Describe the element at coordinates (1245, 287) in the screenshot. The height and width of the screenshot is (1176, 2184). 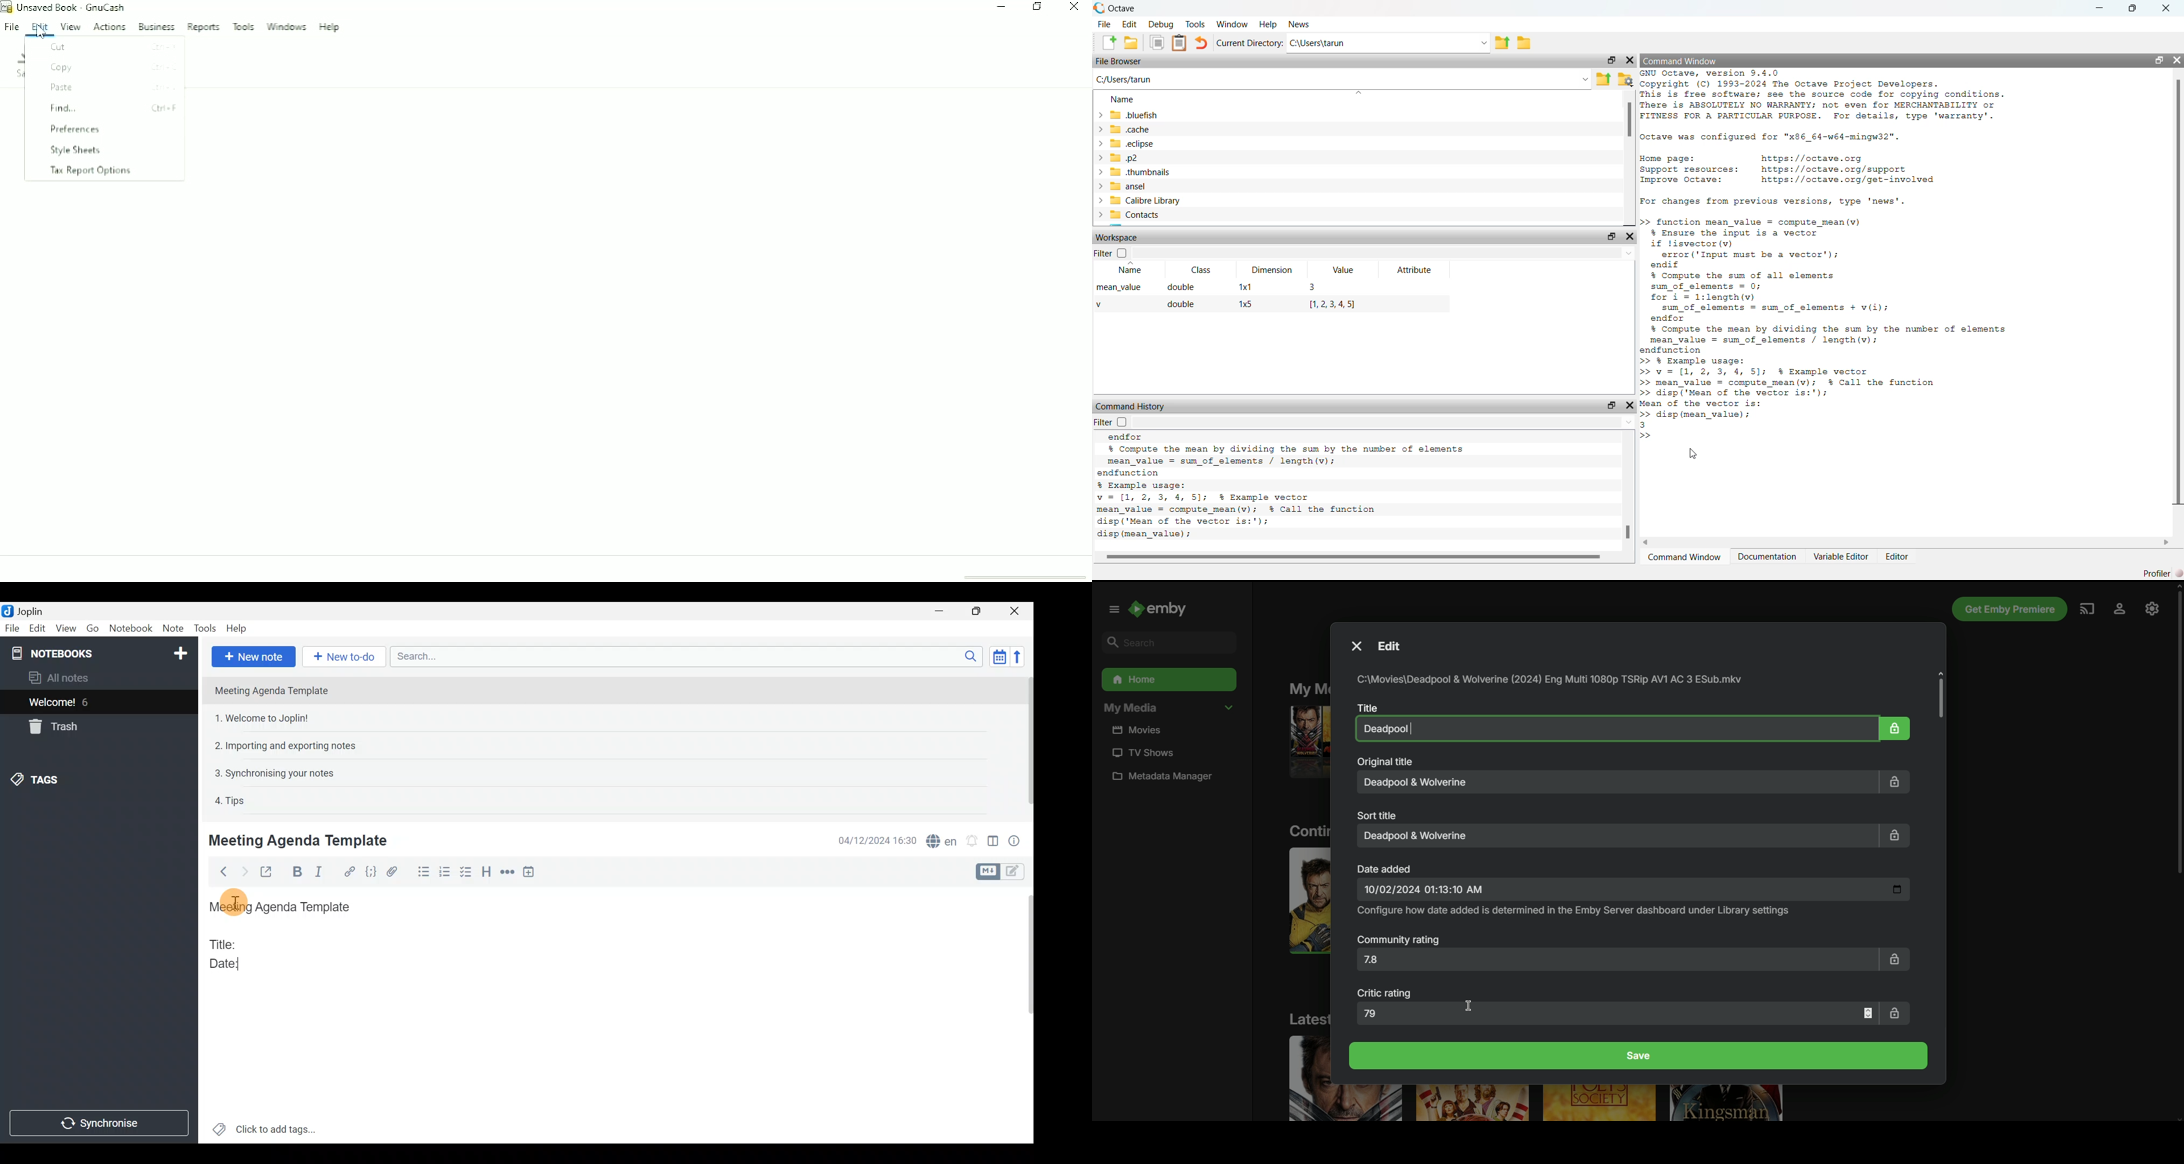
I see `1x1` at that location.